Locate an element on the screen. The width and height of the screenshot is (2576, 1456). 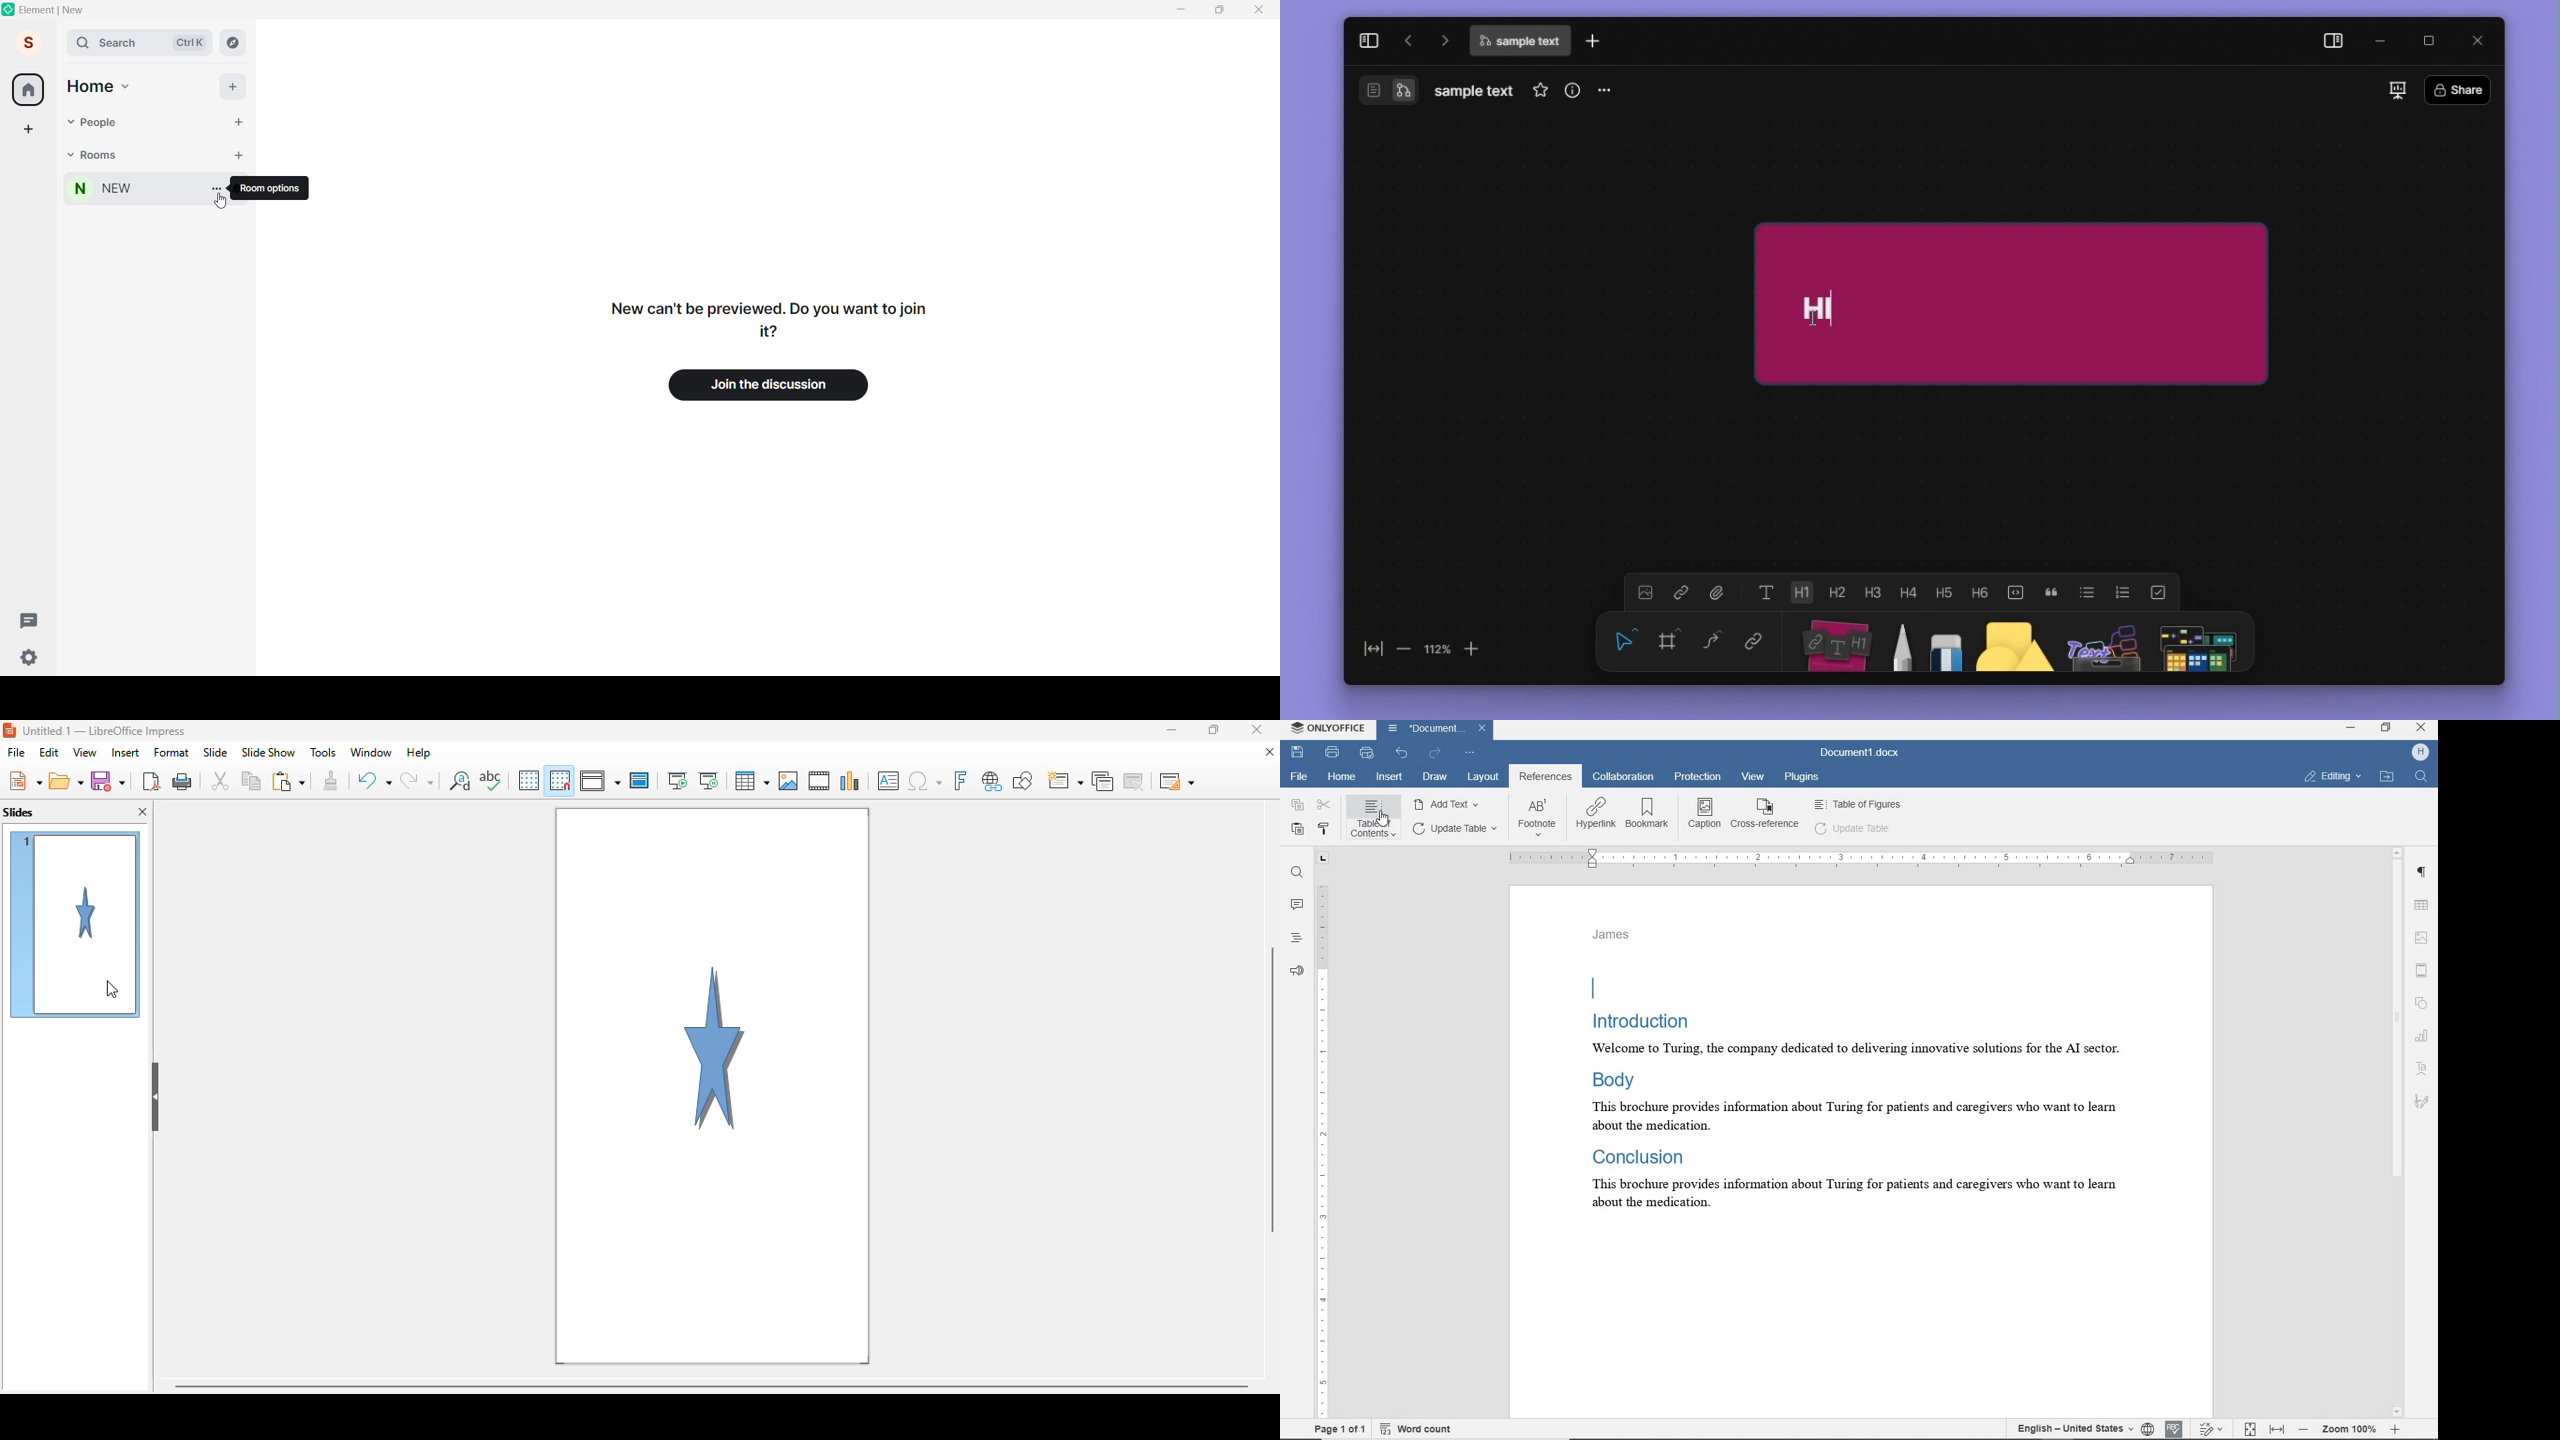
minimize is located at coordinates (1171, 730).